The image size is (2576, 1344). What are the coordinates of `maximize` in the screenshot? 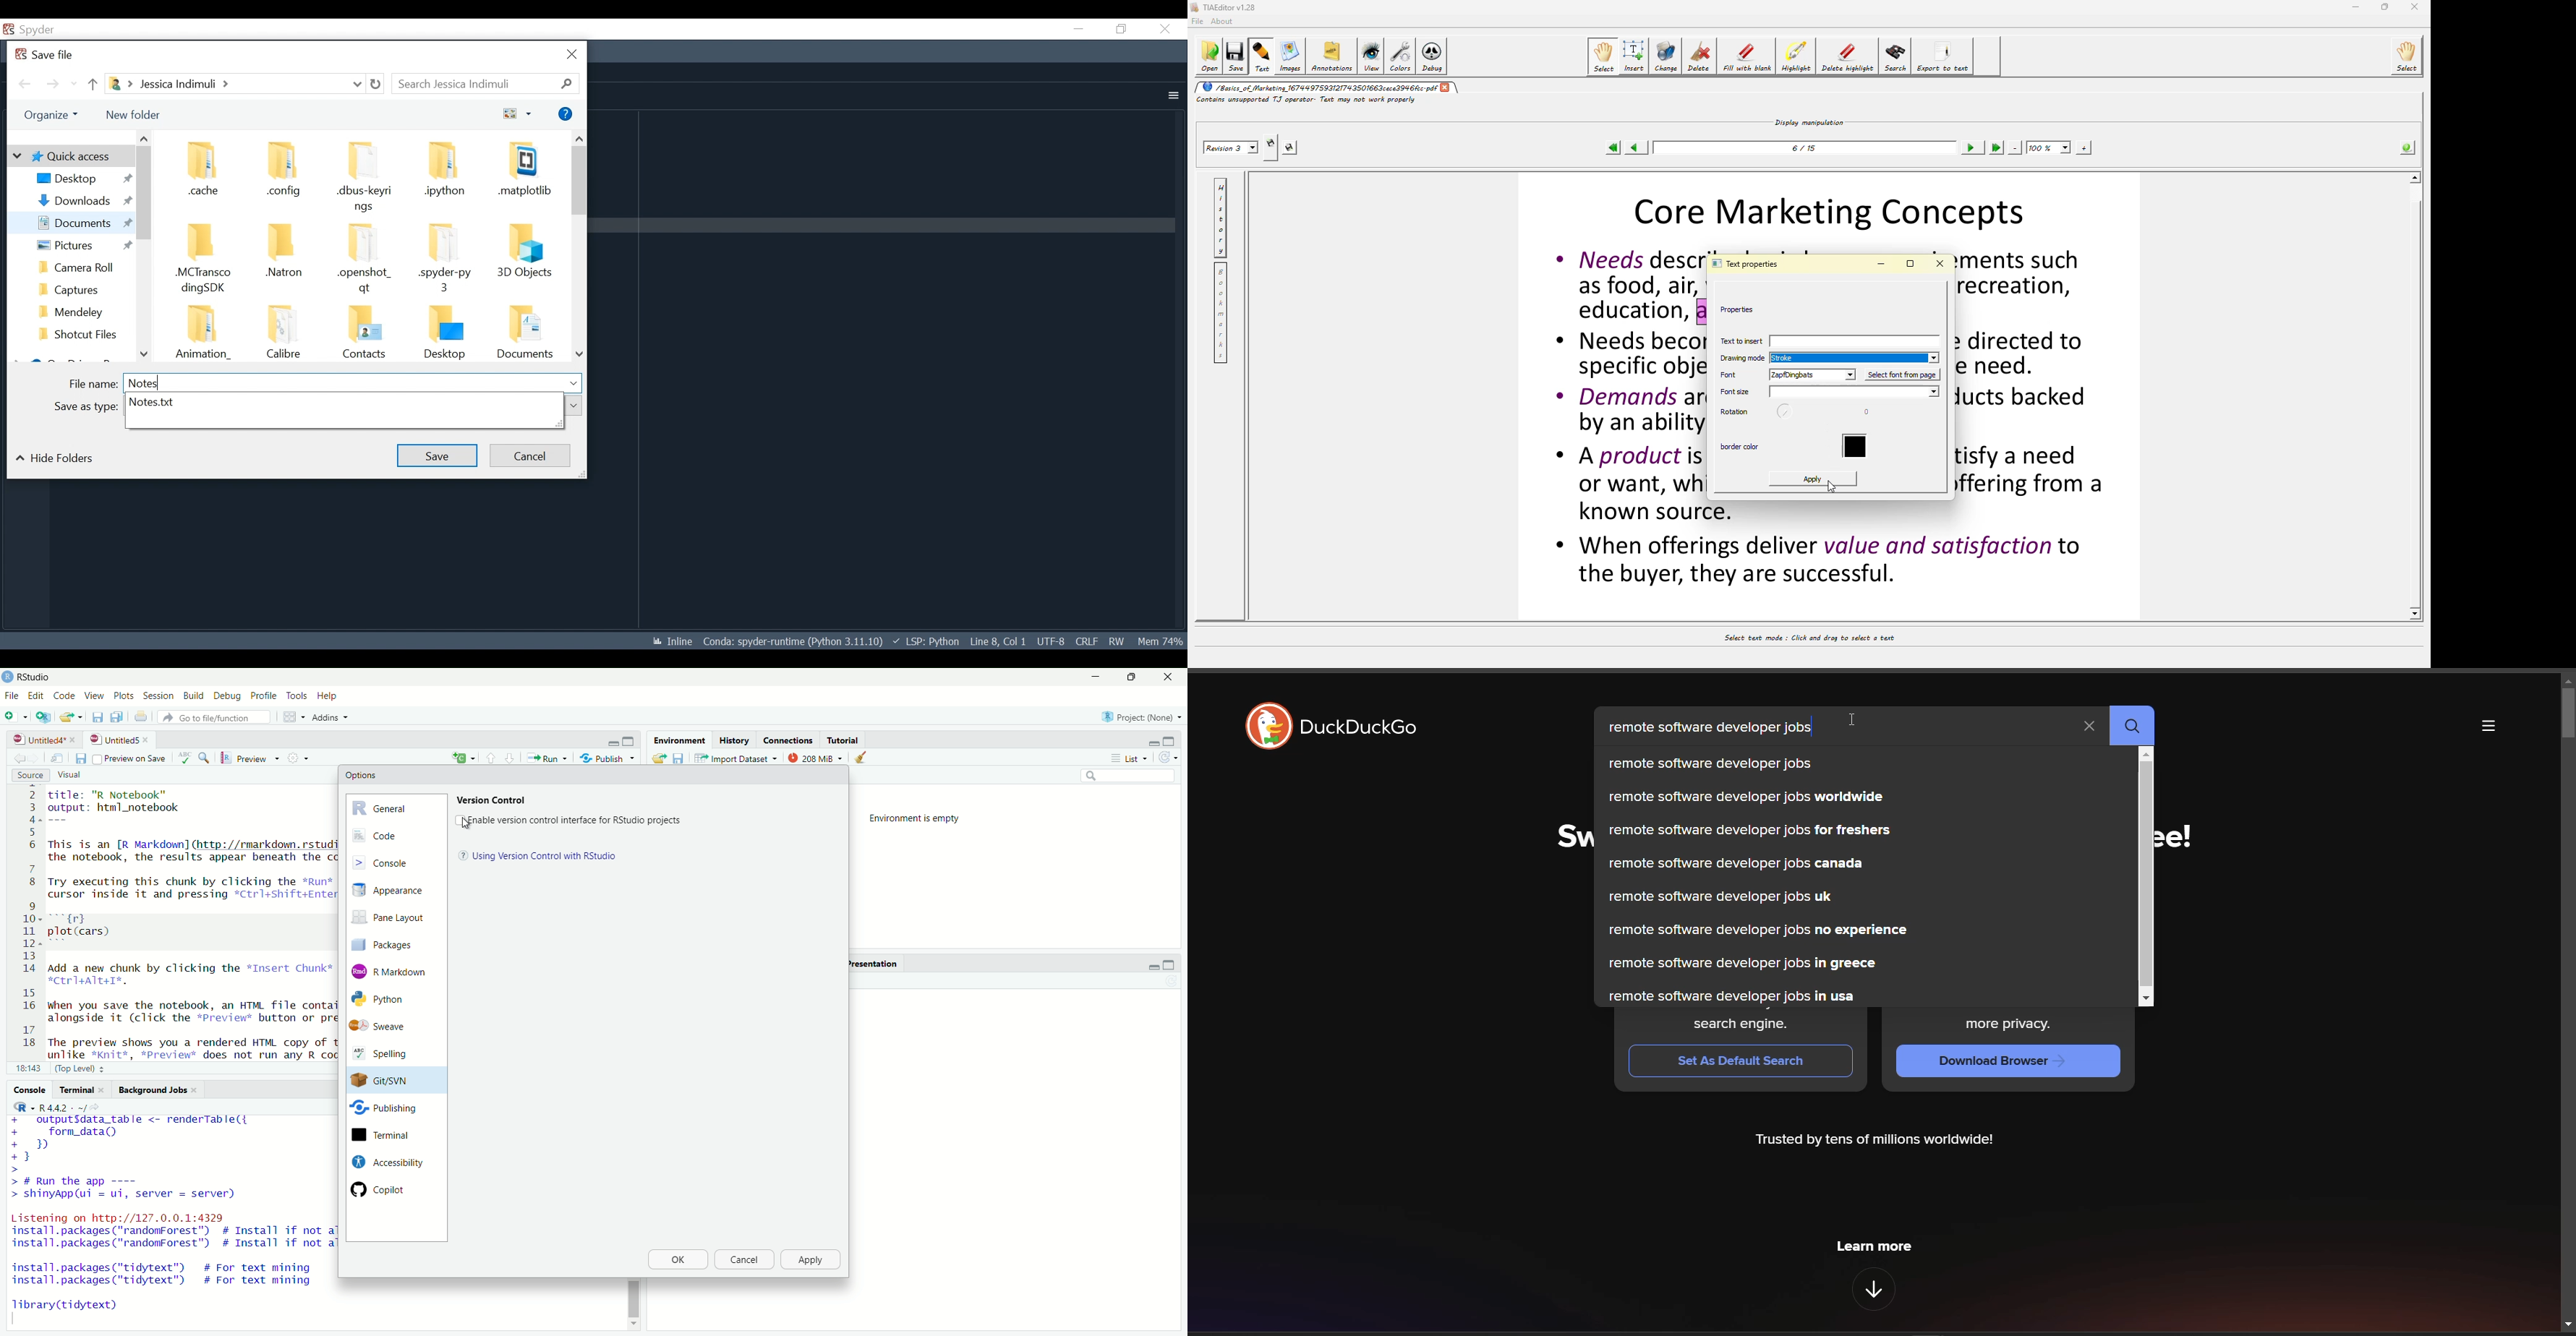 It's located at (630, 742).